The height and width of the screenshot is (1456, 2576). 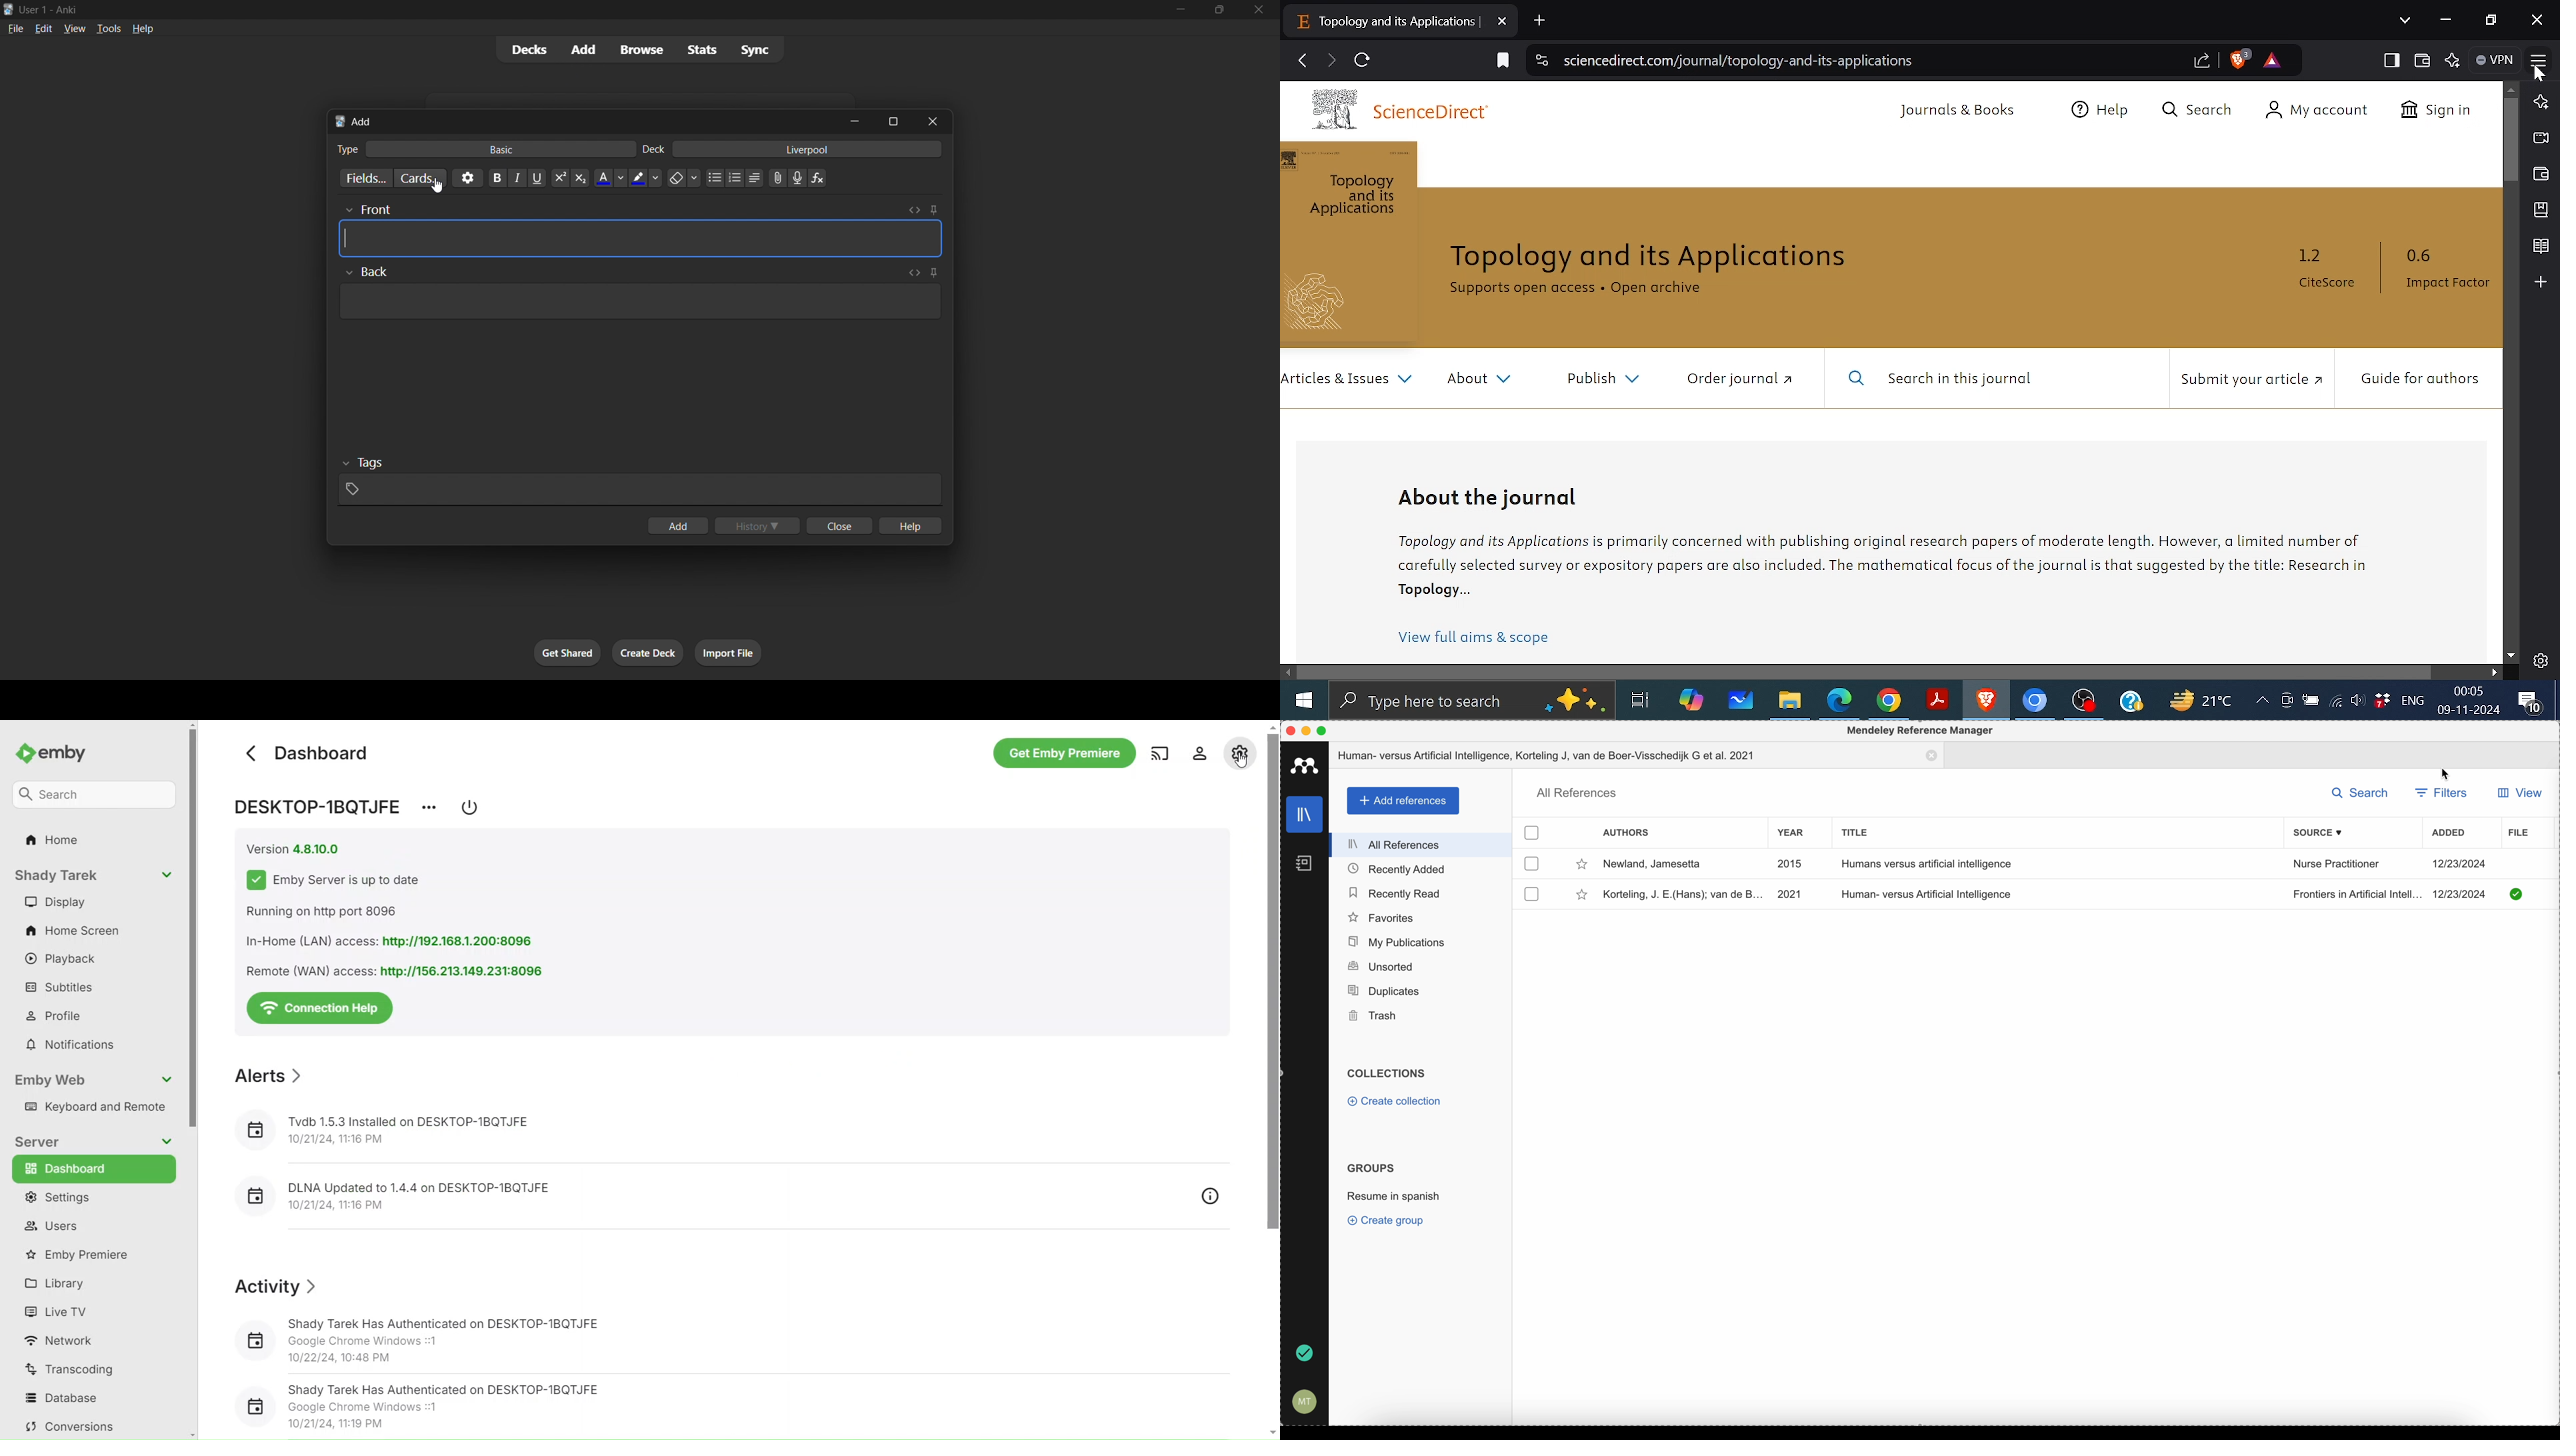 What do you see at coordinates (1065, 753) in the screenshot?
I see `get emby premiere` at bounding box center [1065, 753].